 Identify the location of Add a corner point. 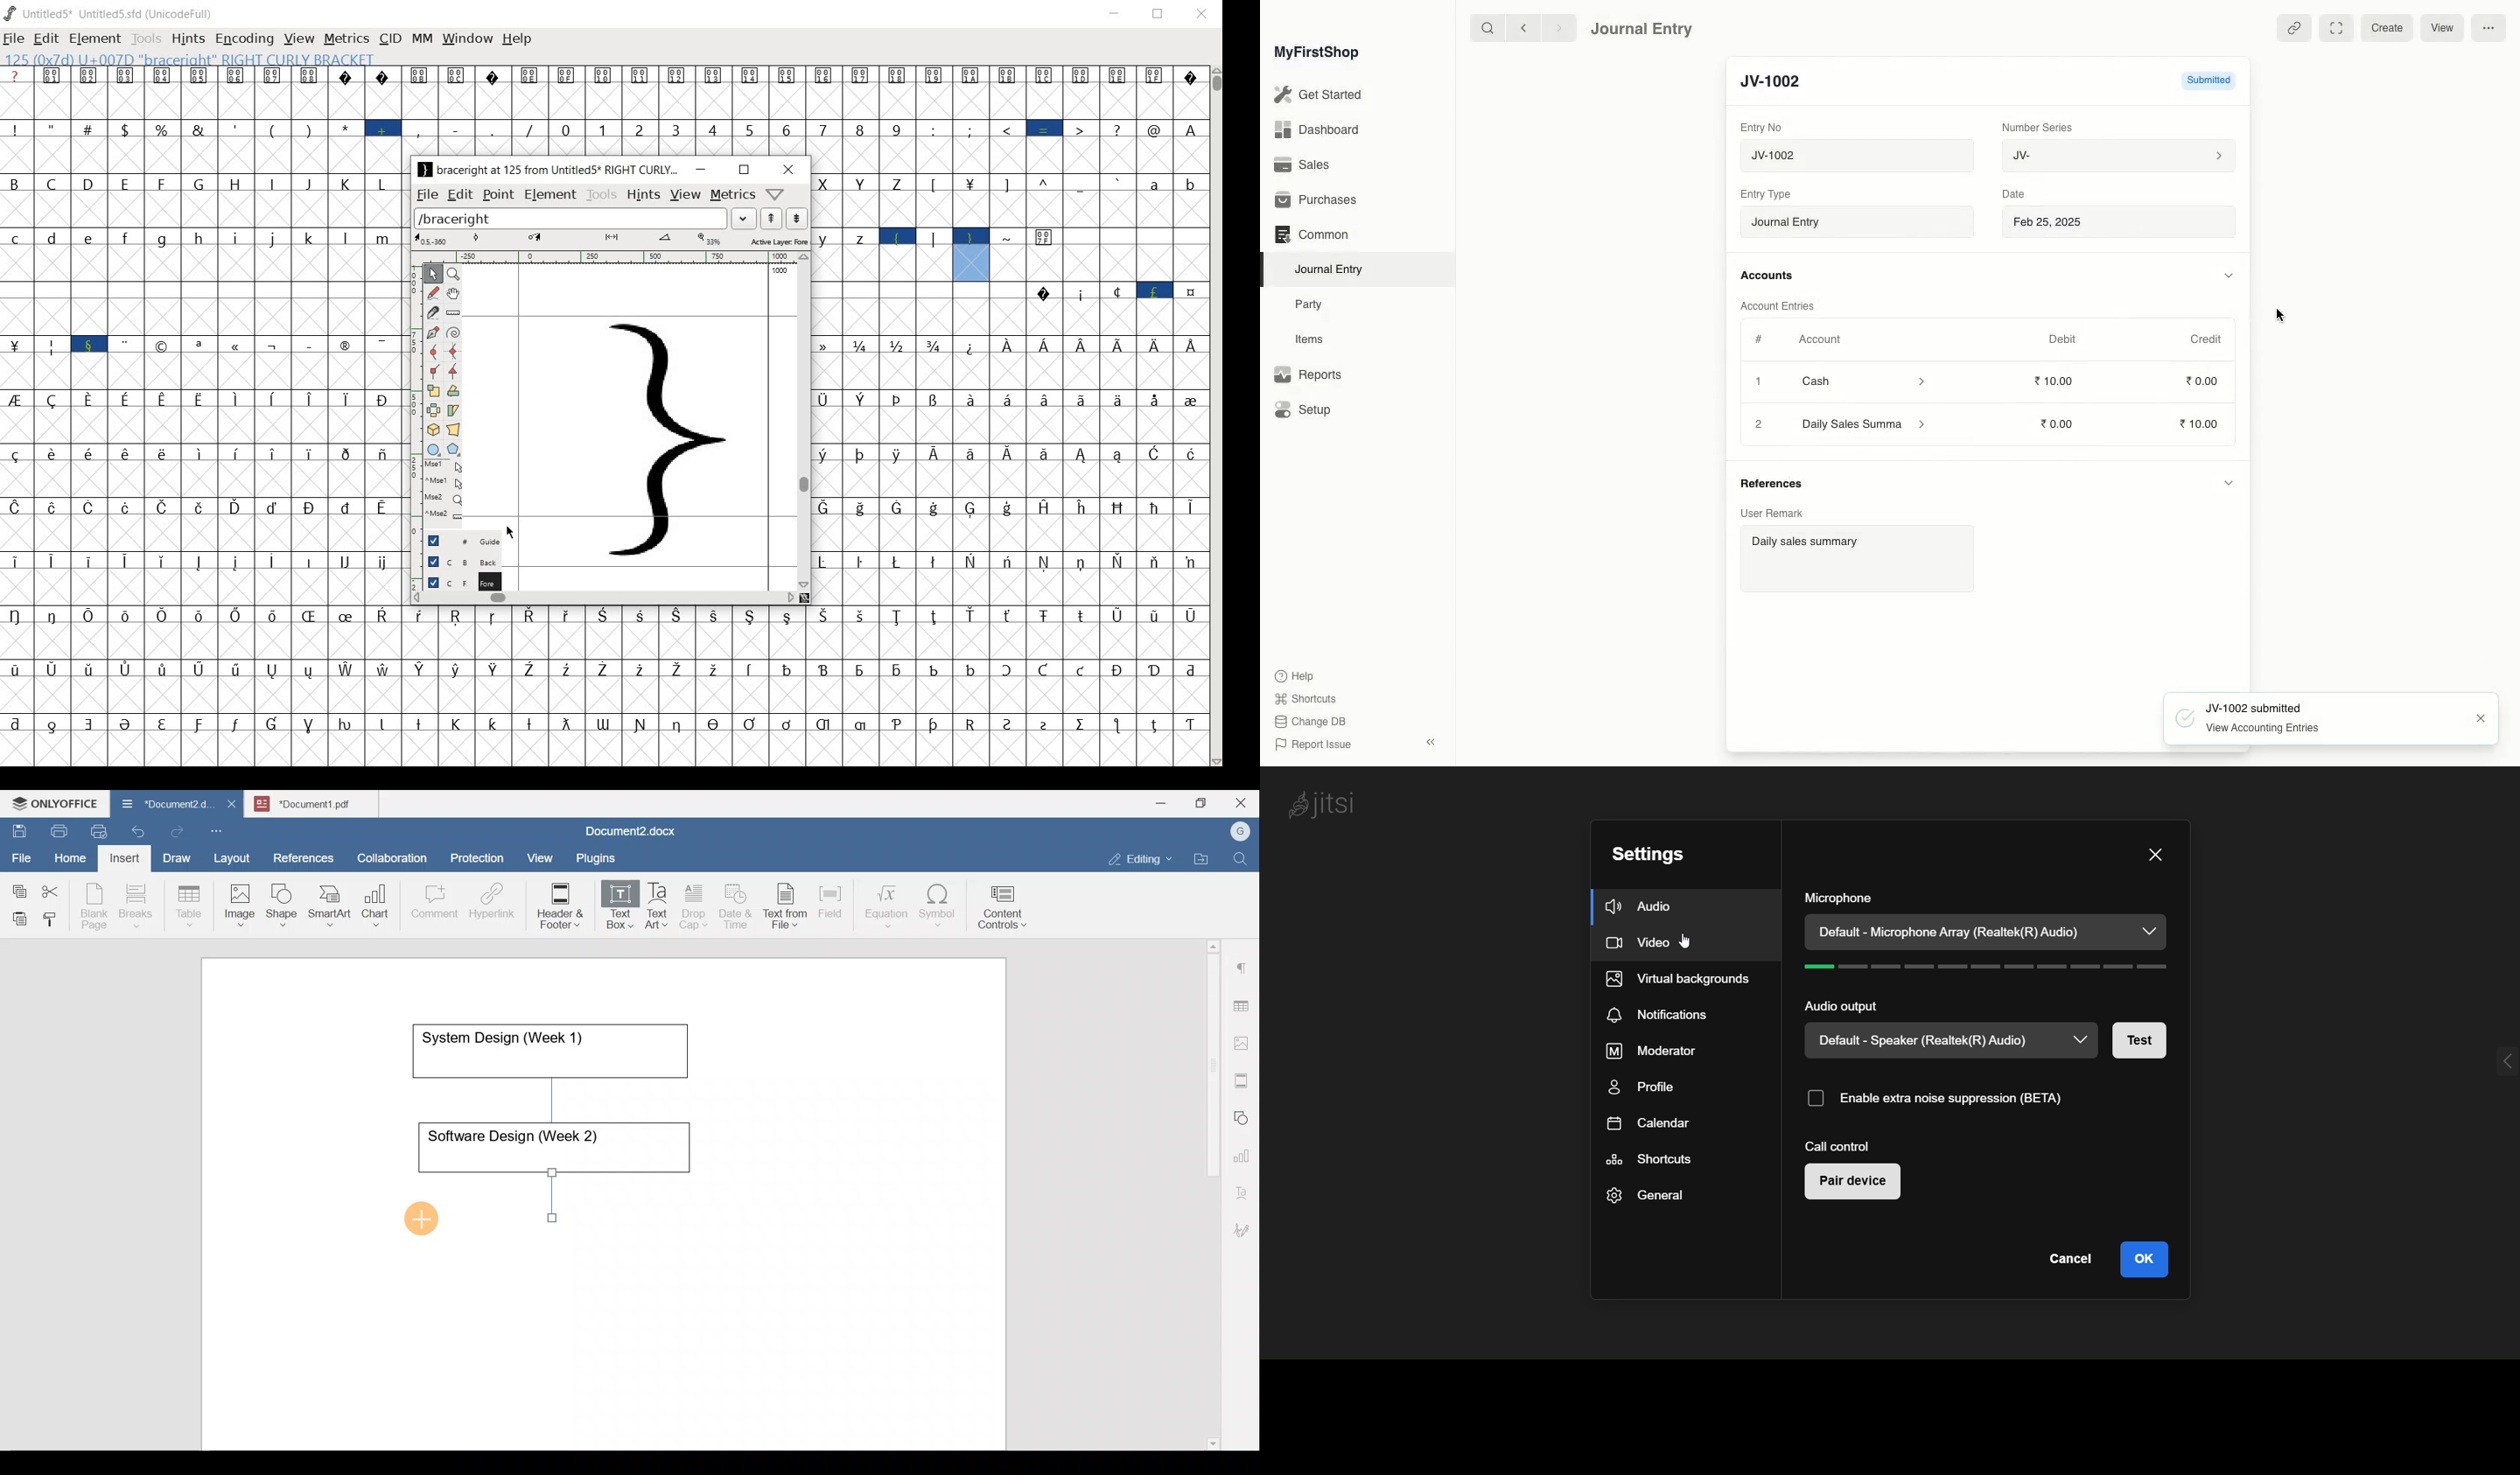
(433, 370).